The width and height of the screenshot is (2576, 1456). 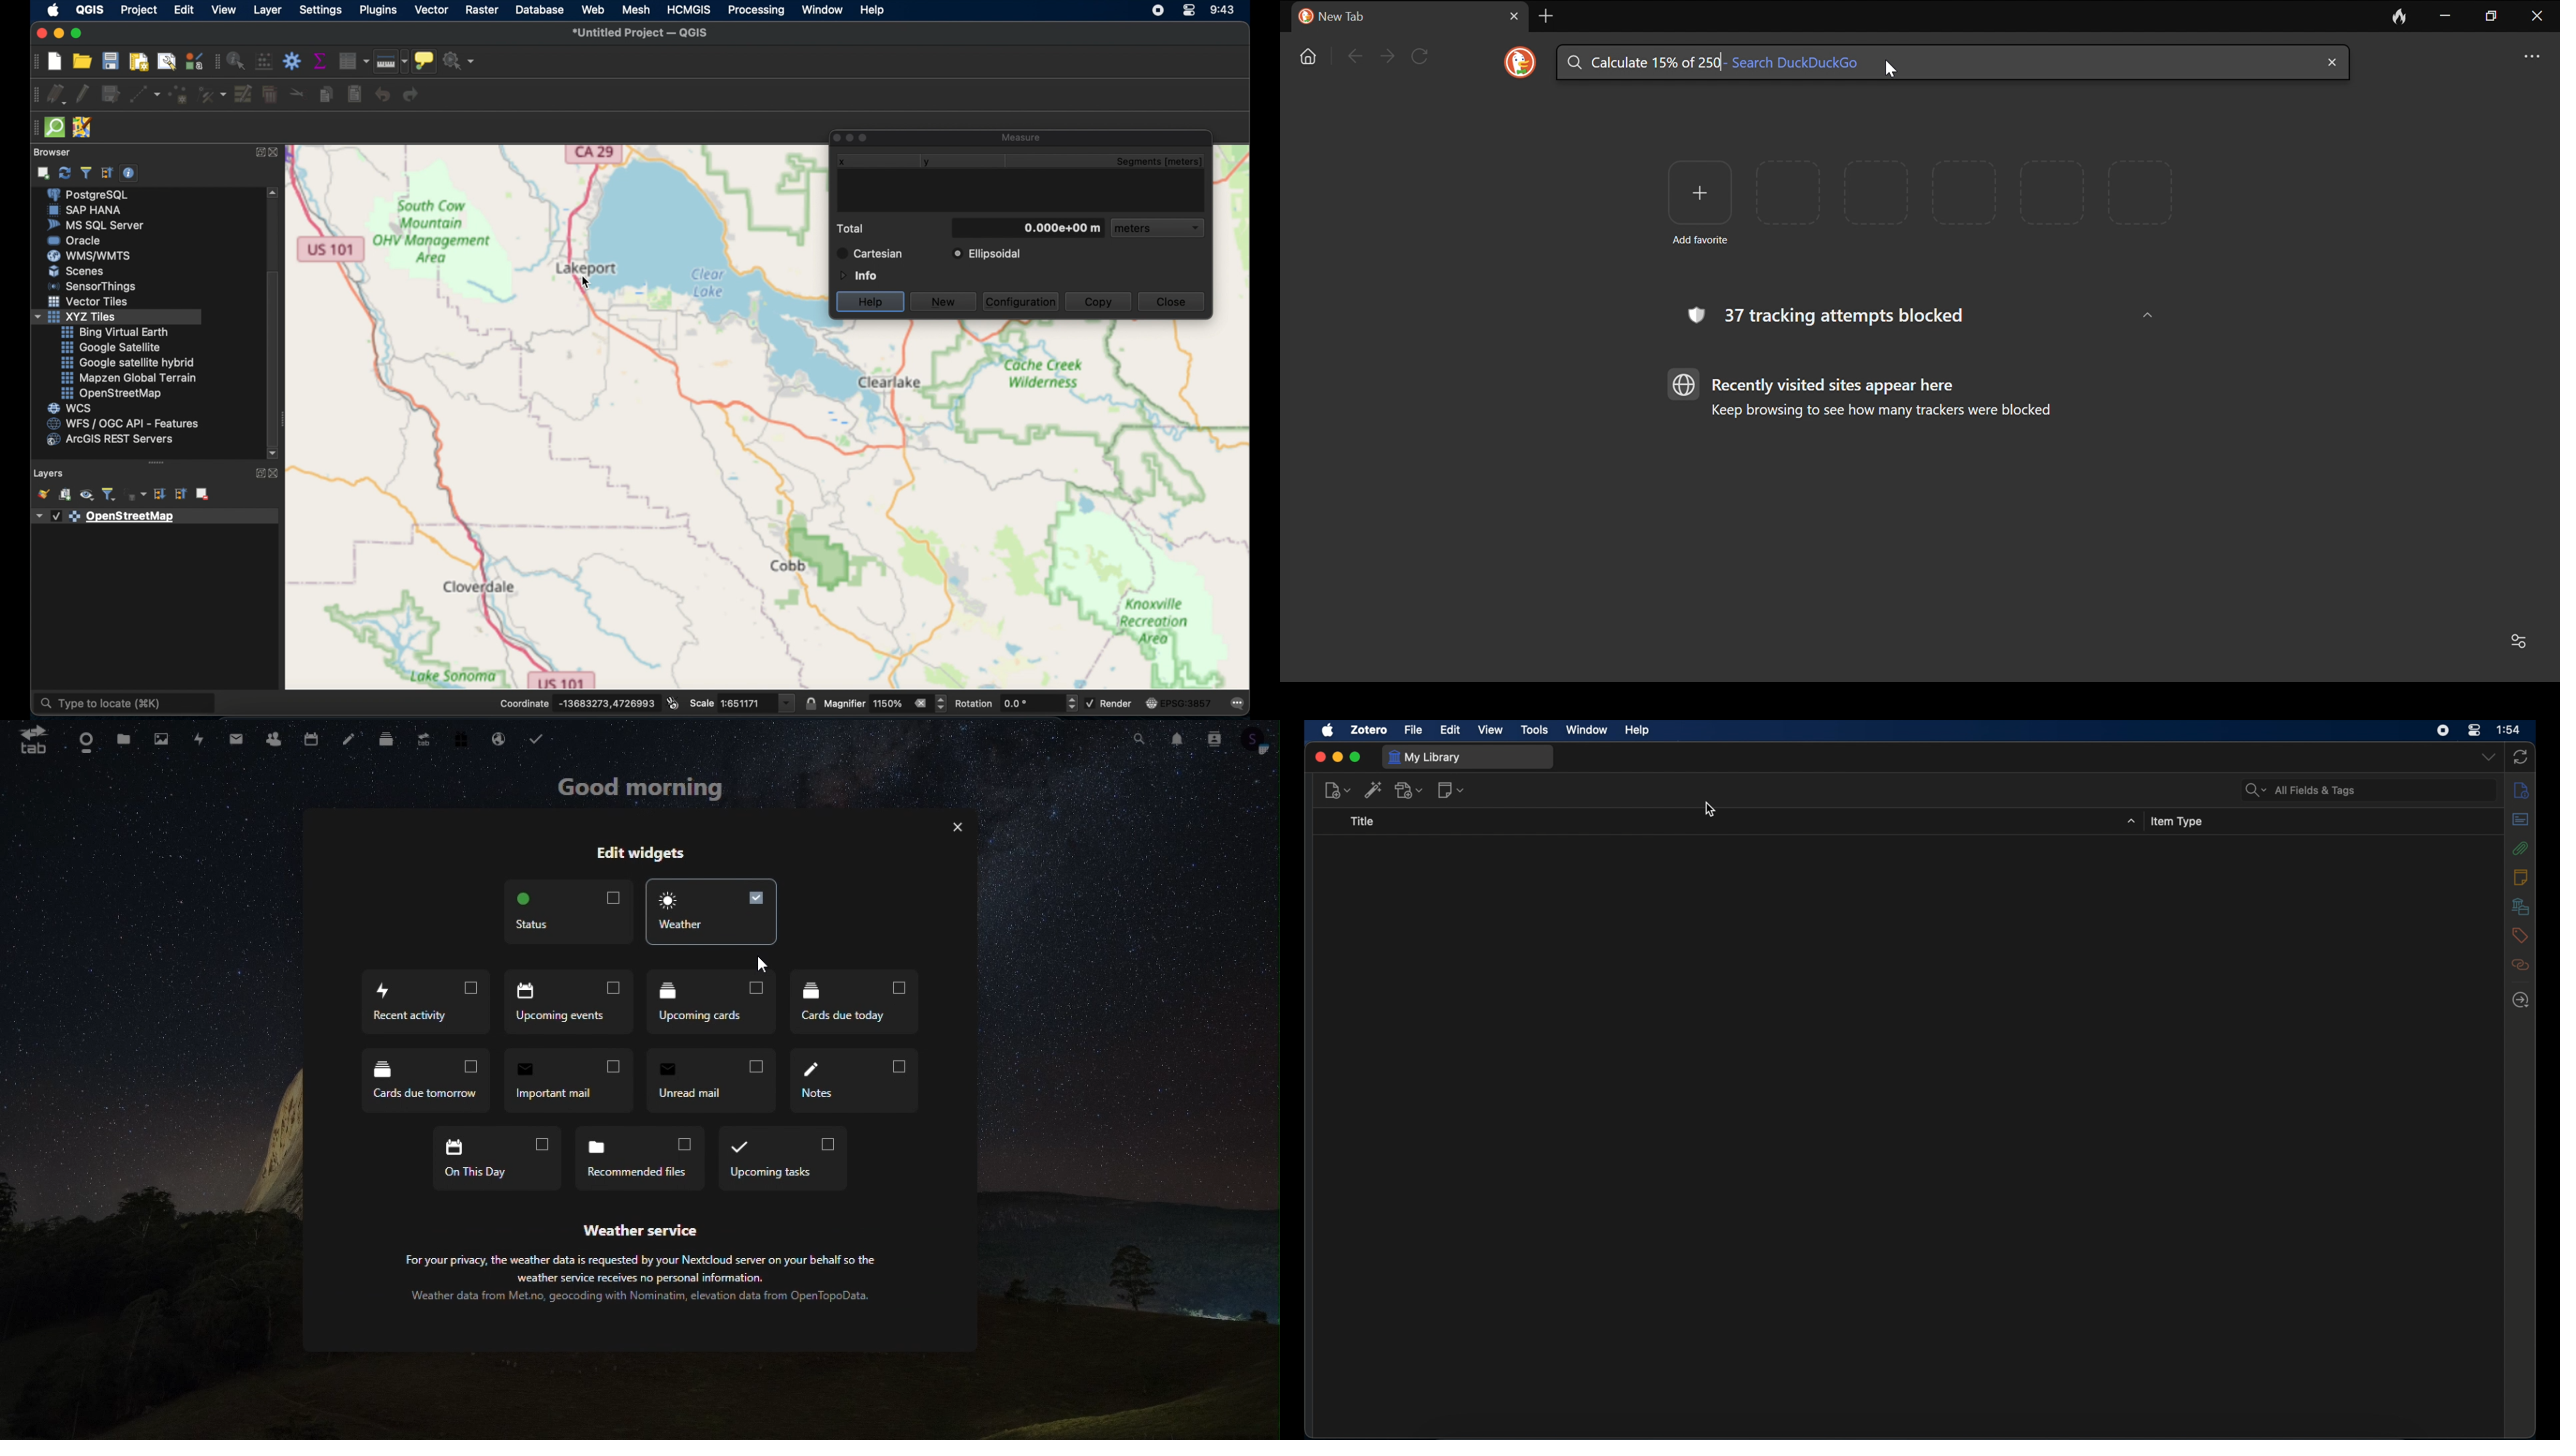 What do you see at coordinates (1191, 11) in the screenshot?
I see `control center` at bounding box center [1191, 11].